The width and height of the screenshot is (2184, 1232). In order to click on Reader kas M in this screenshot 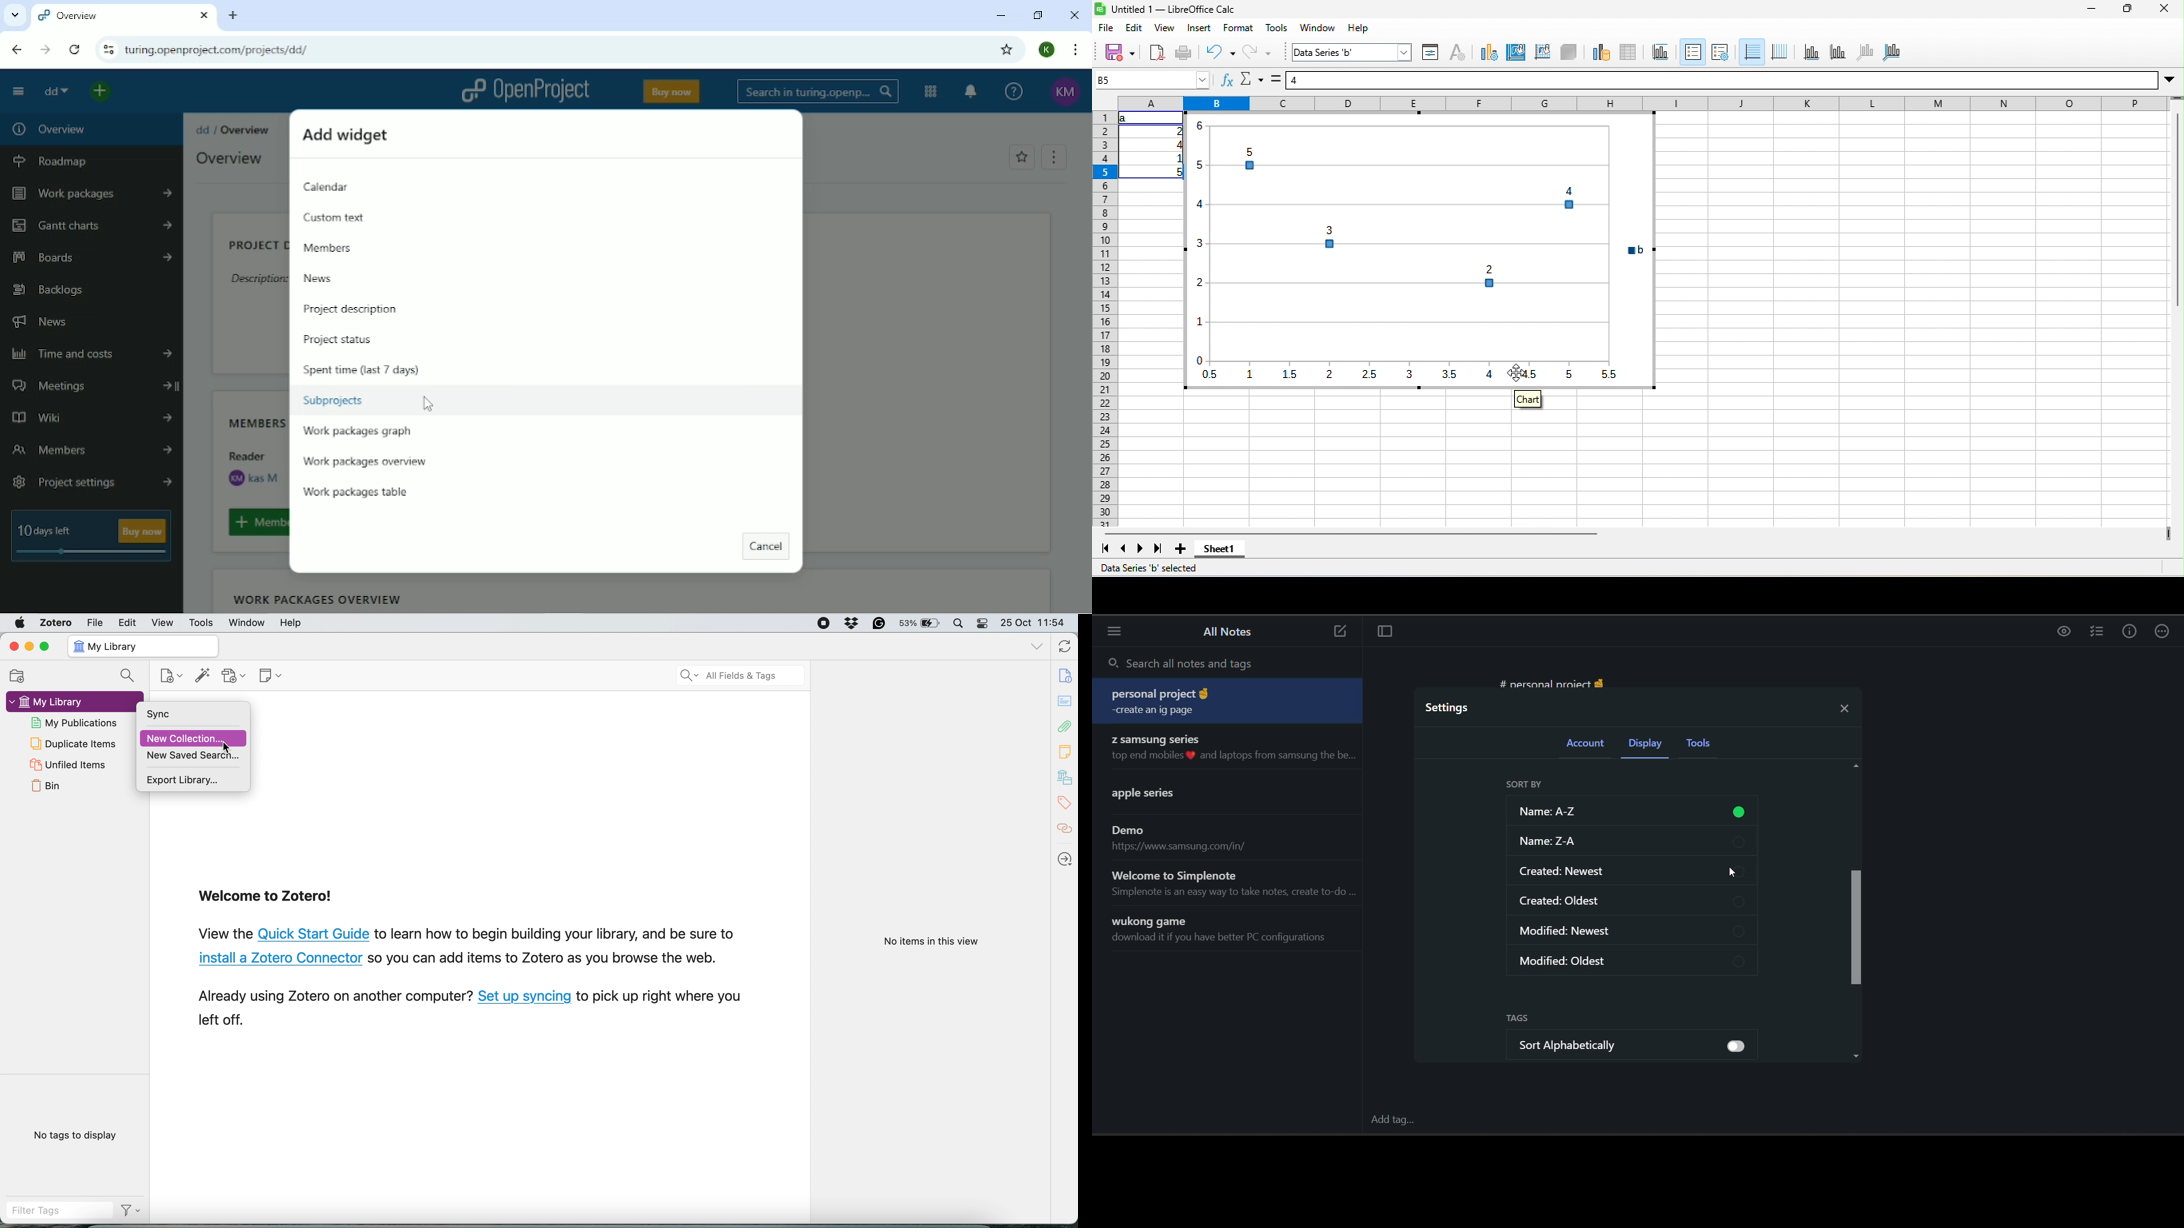, I will do `click(253, 468)`.